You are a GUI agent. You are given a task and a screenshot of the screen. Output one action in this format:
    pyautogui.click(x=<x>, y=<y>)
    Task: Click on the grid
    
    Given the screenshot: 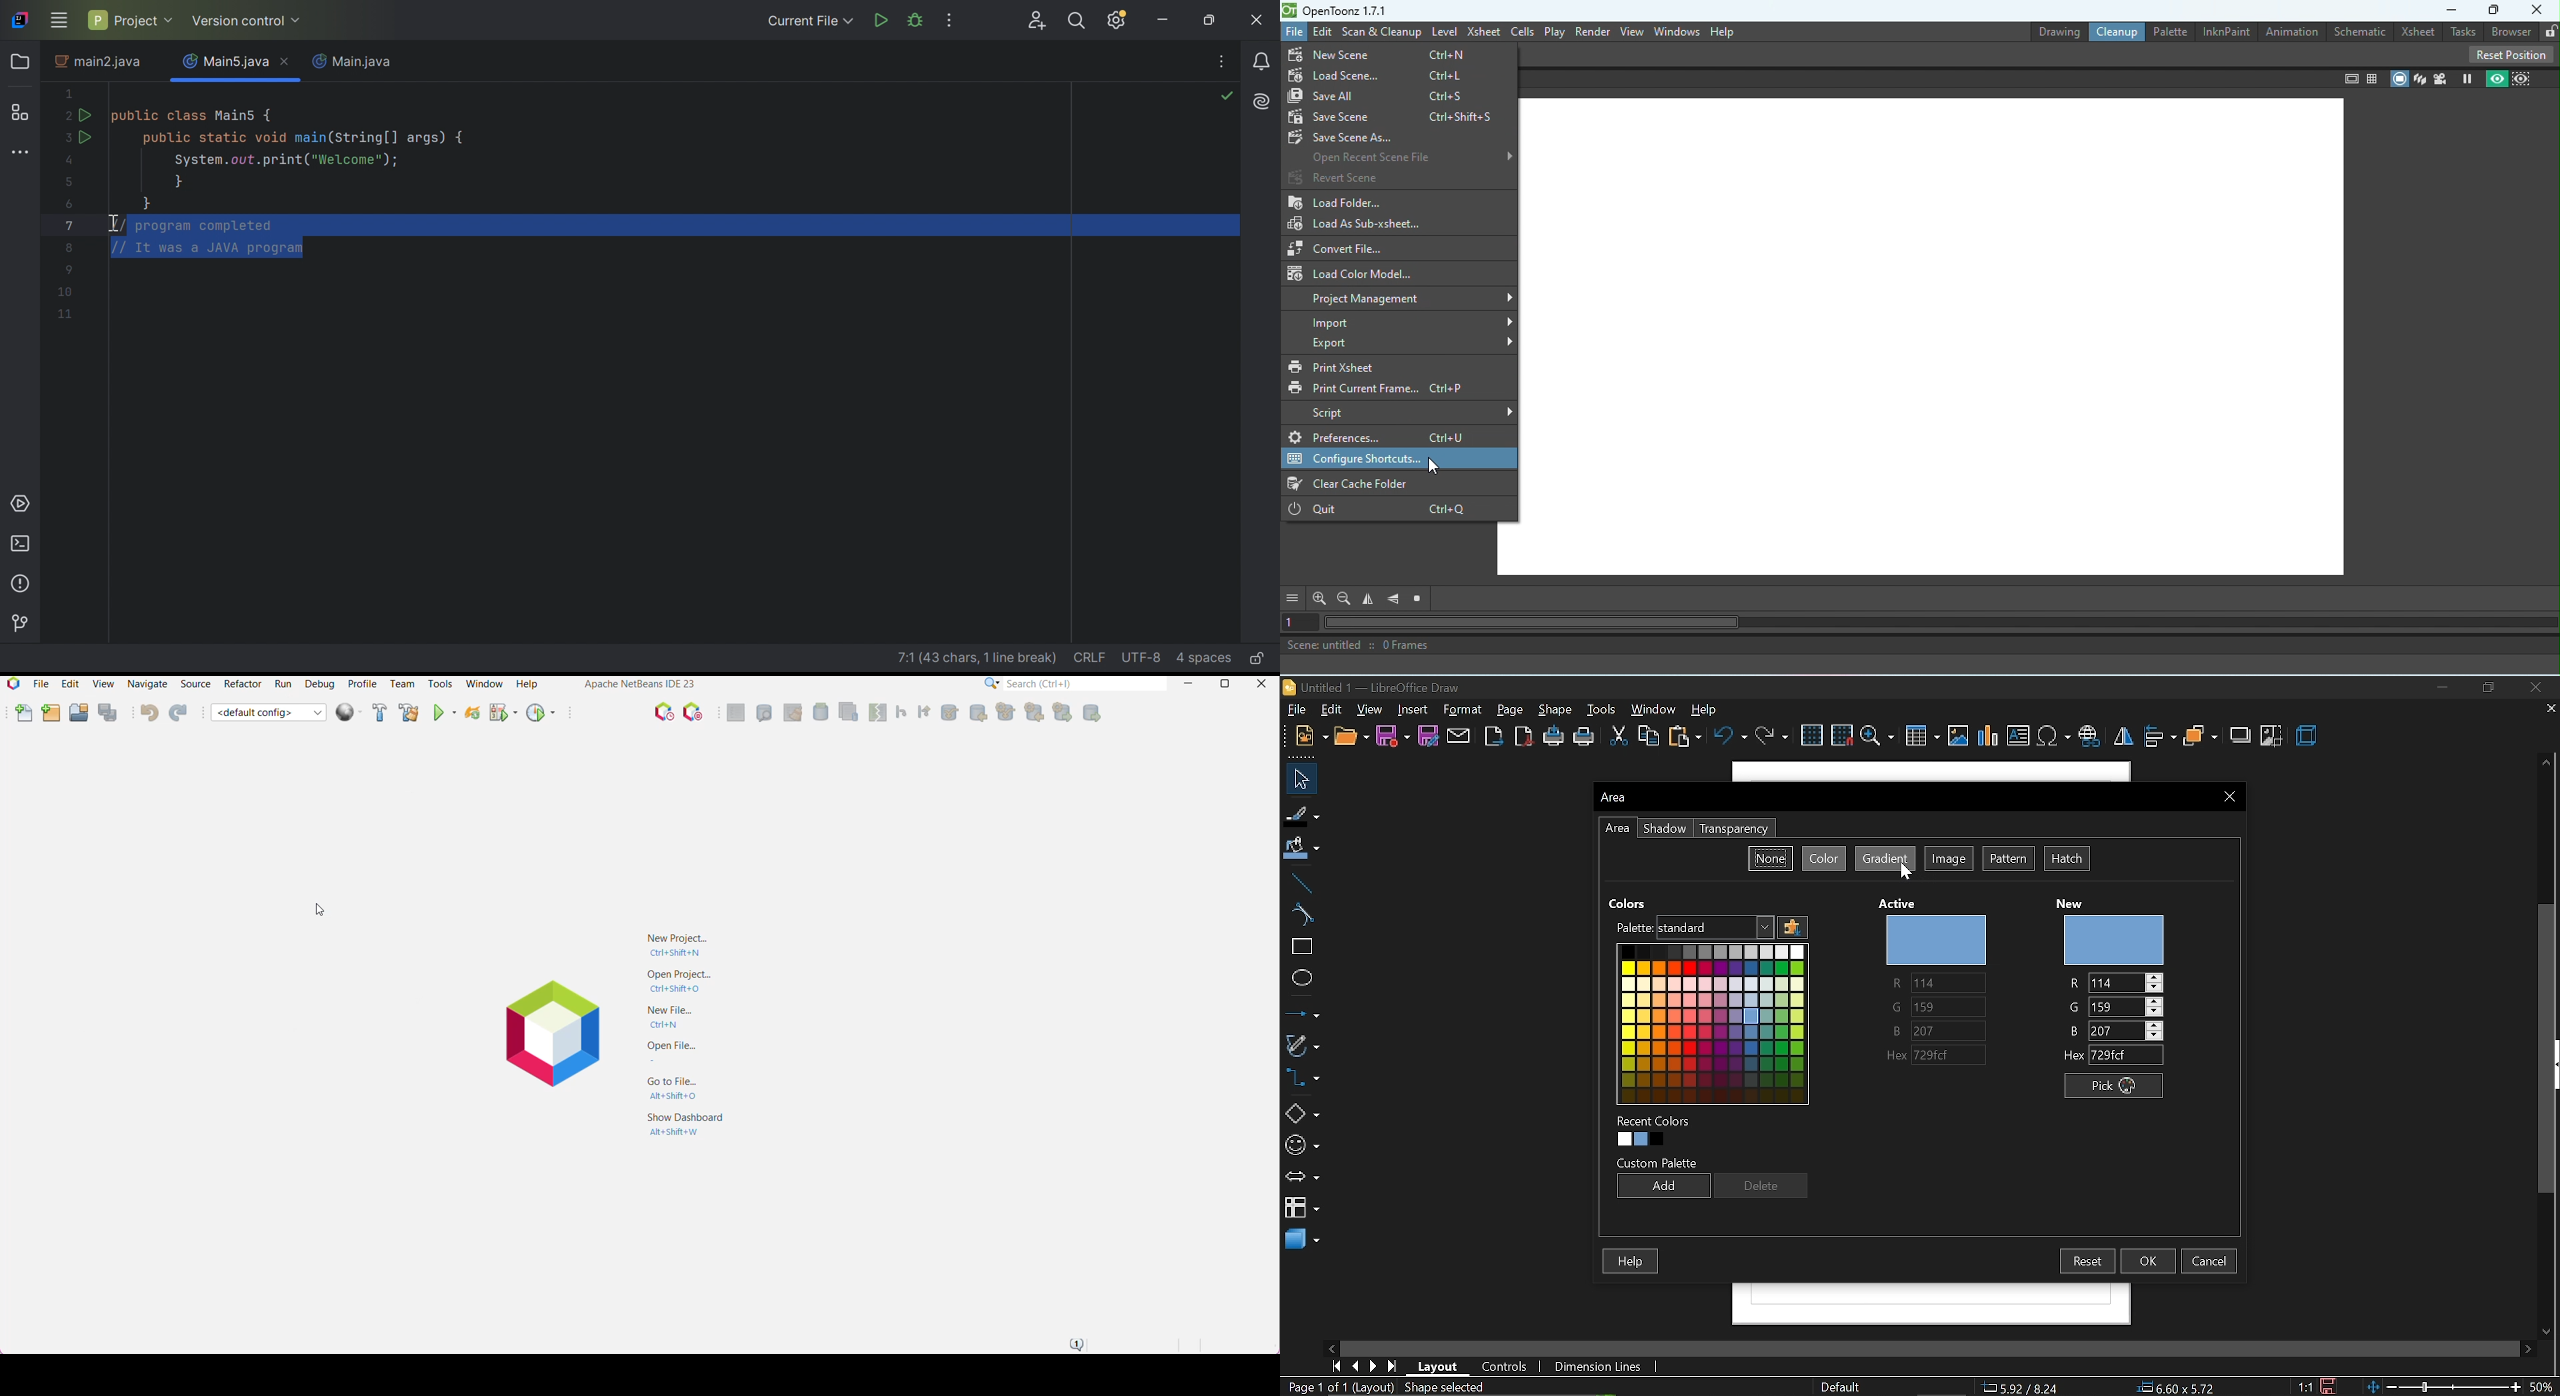 What is the action you would take?
    pyautogui.click(x=1811, y=735)
    